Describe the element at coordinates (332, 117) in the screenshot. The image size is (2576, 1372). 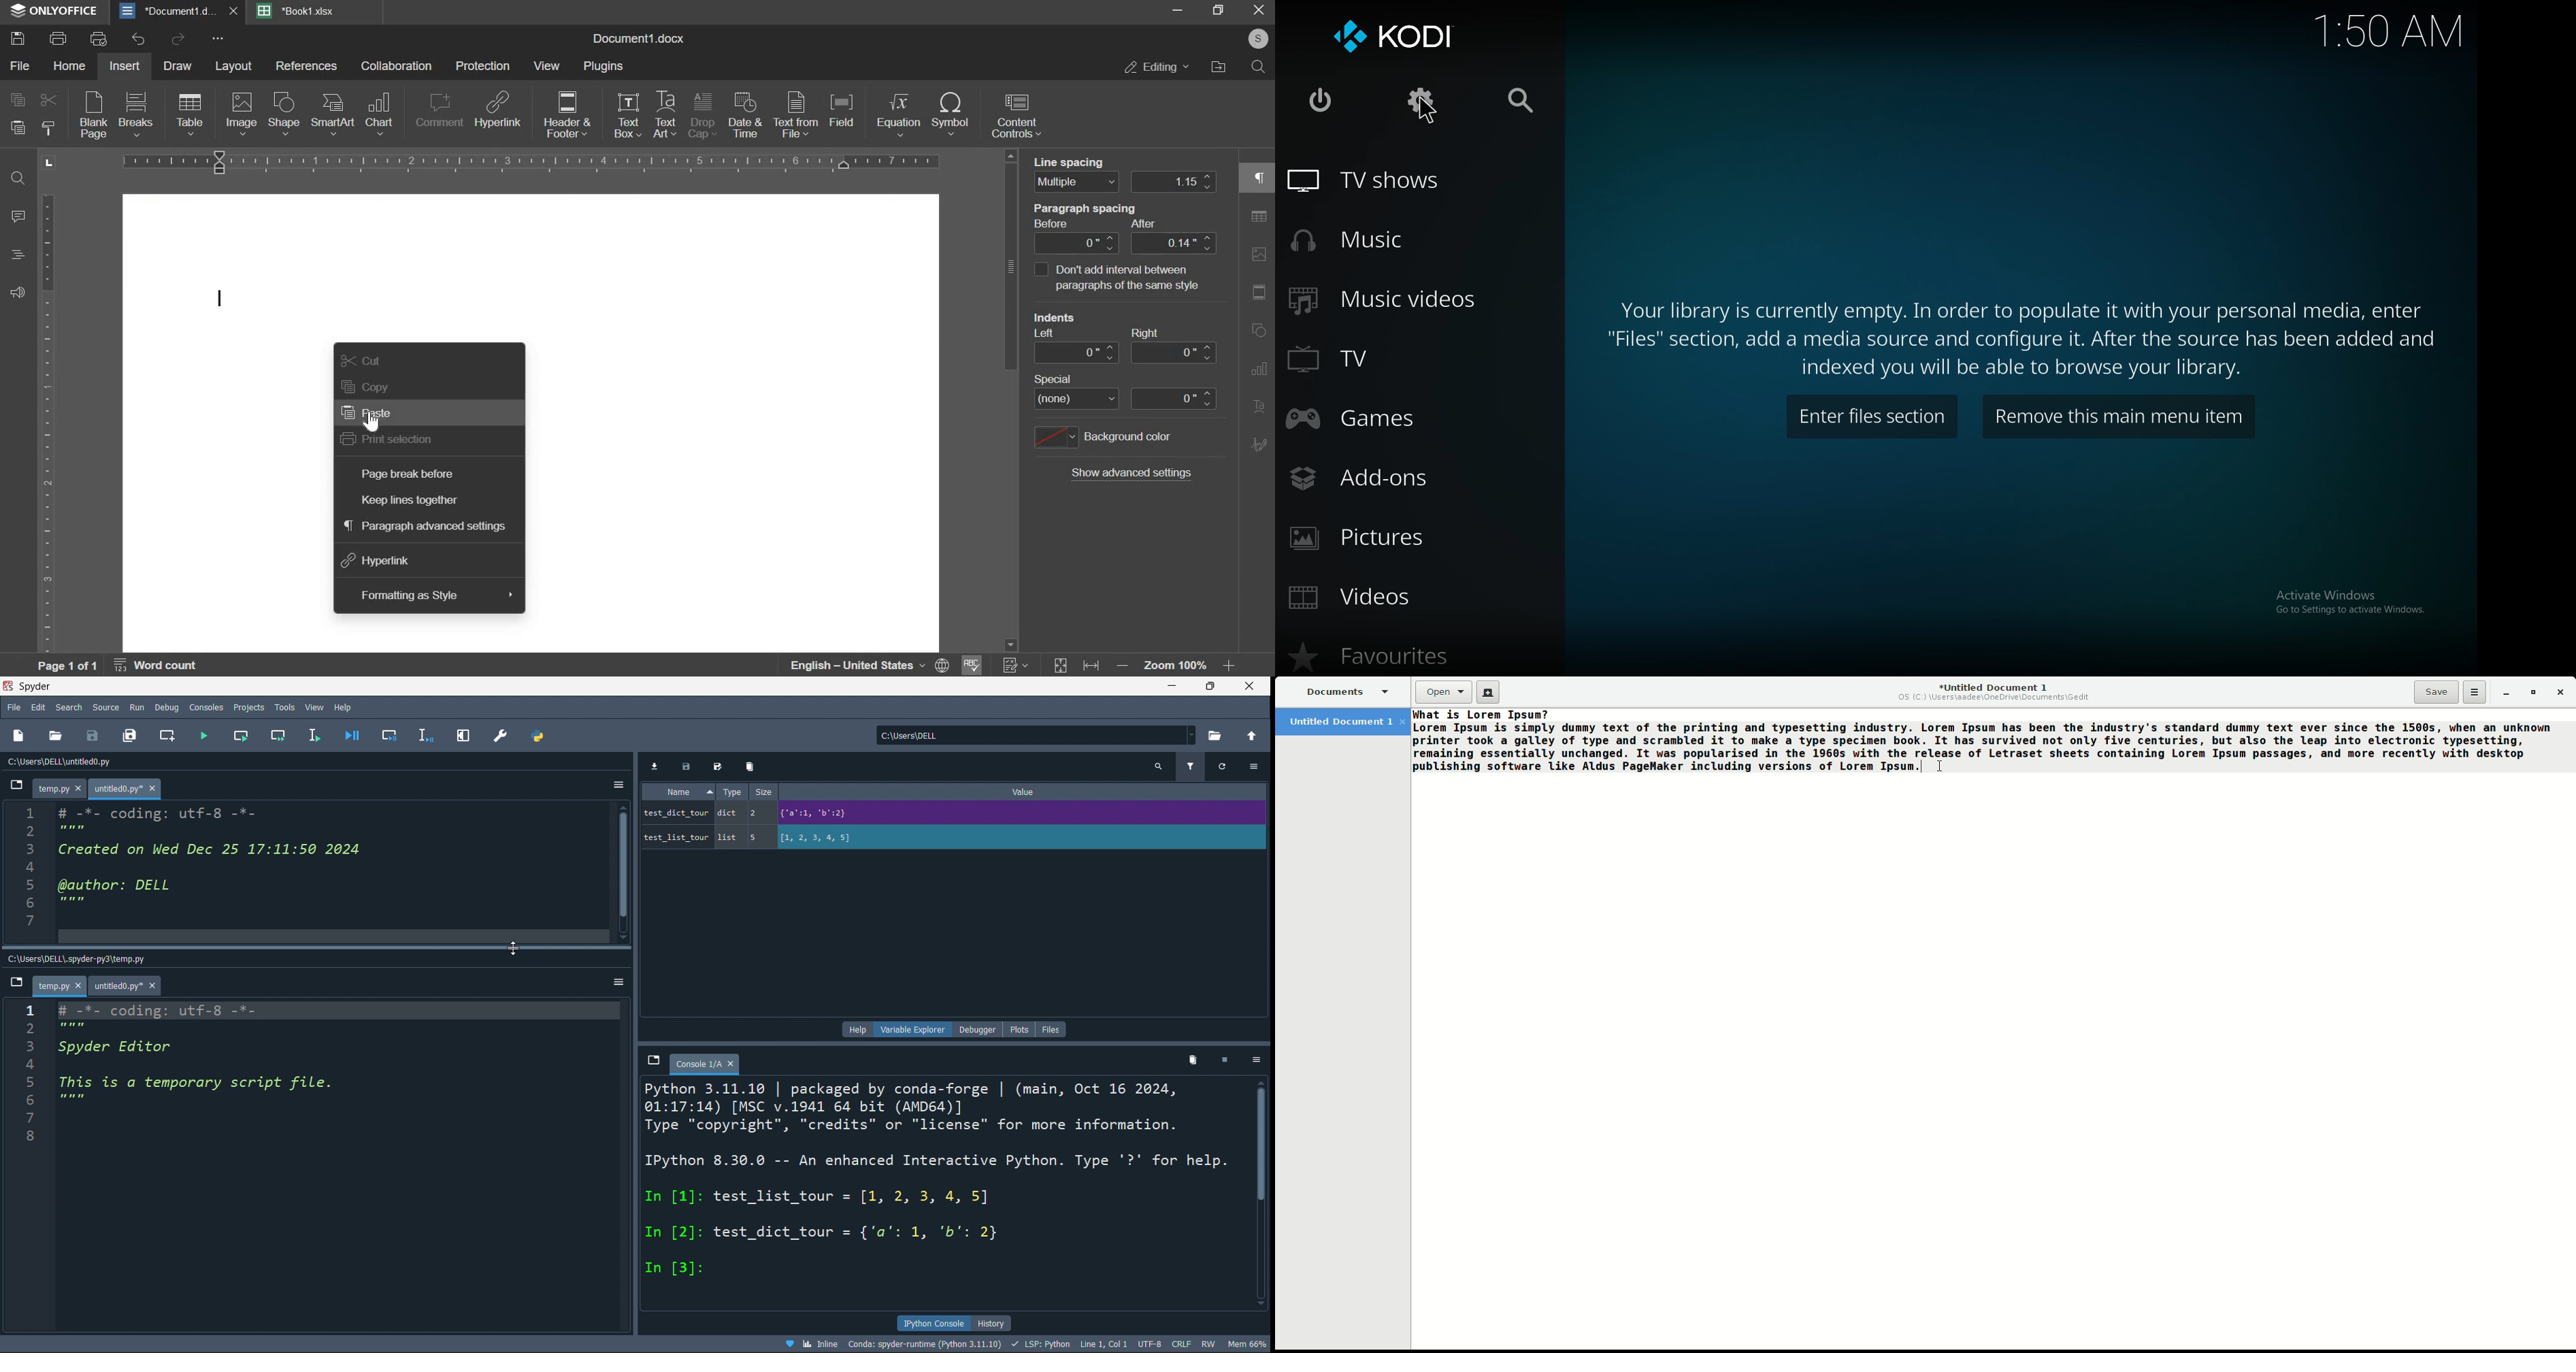
I see `smart art` at that location.